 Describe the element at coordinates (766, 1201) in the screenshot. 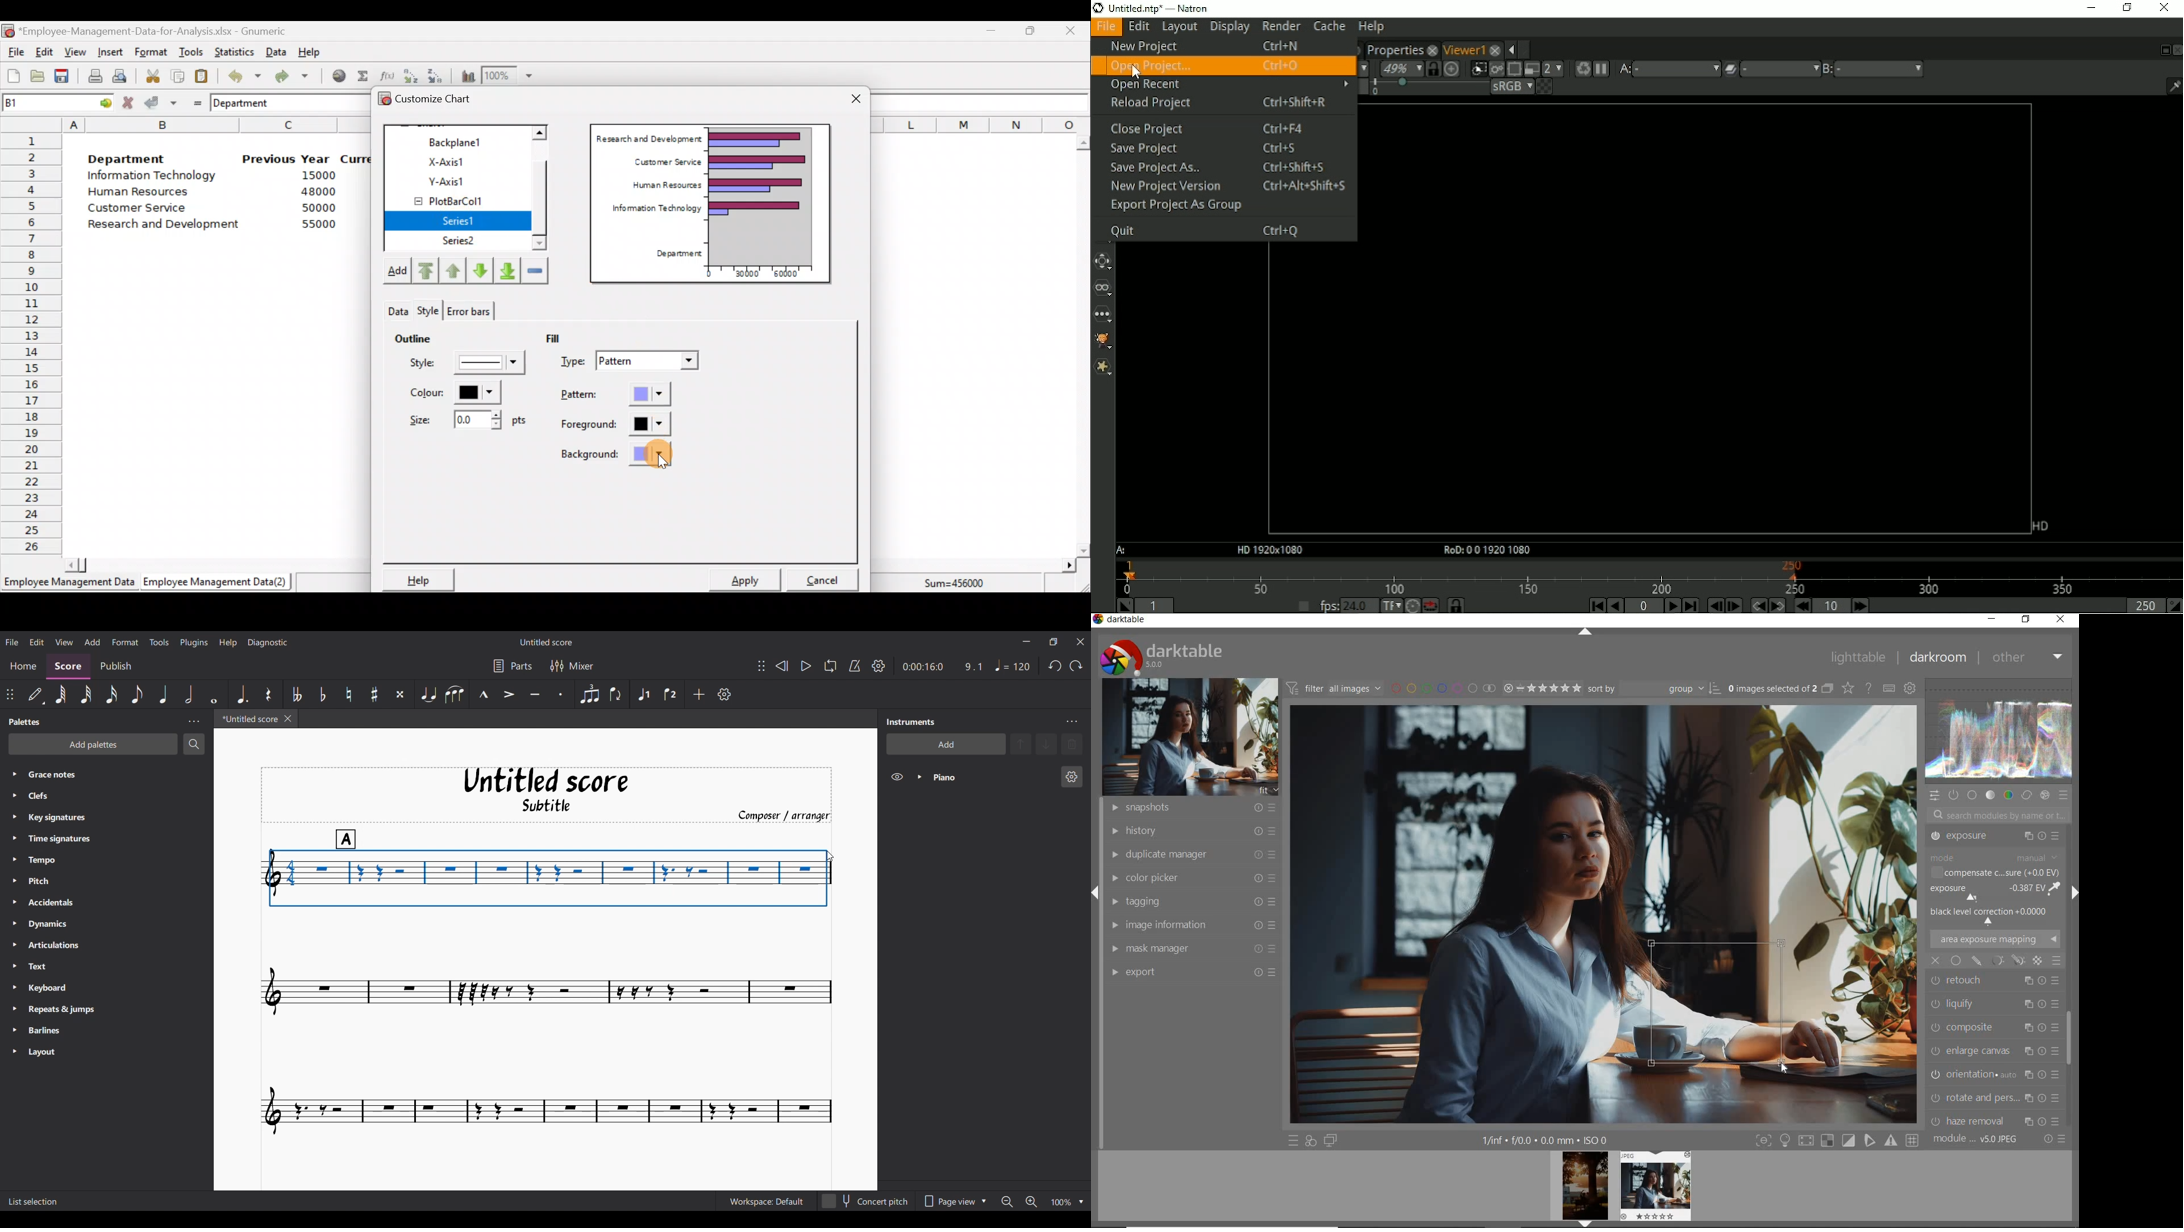

I see `Current workspace settings` at that location.